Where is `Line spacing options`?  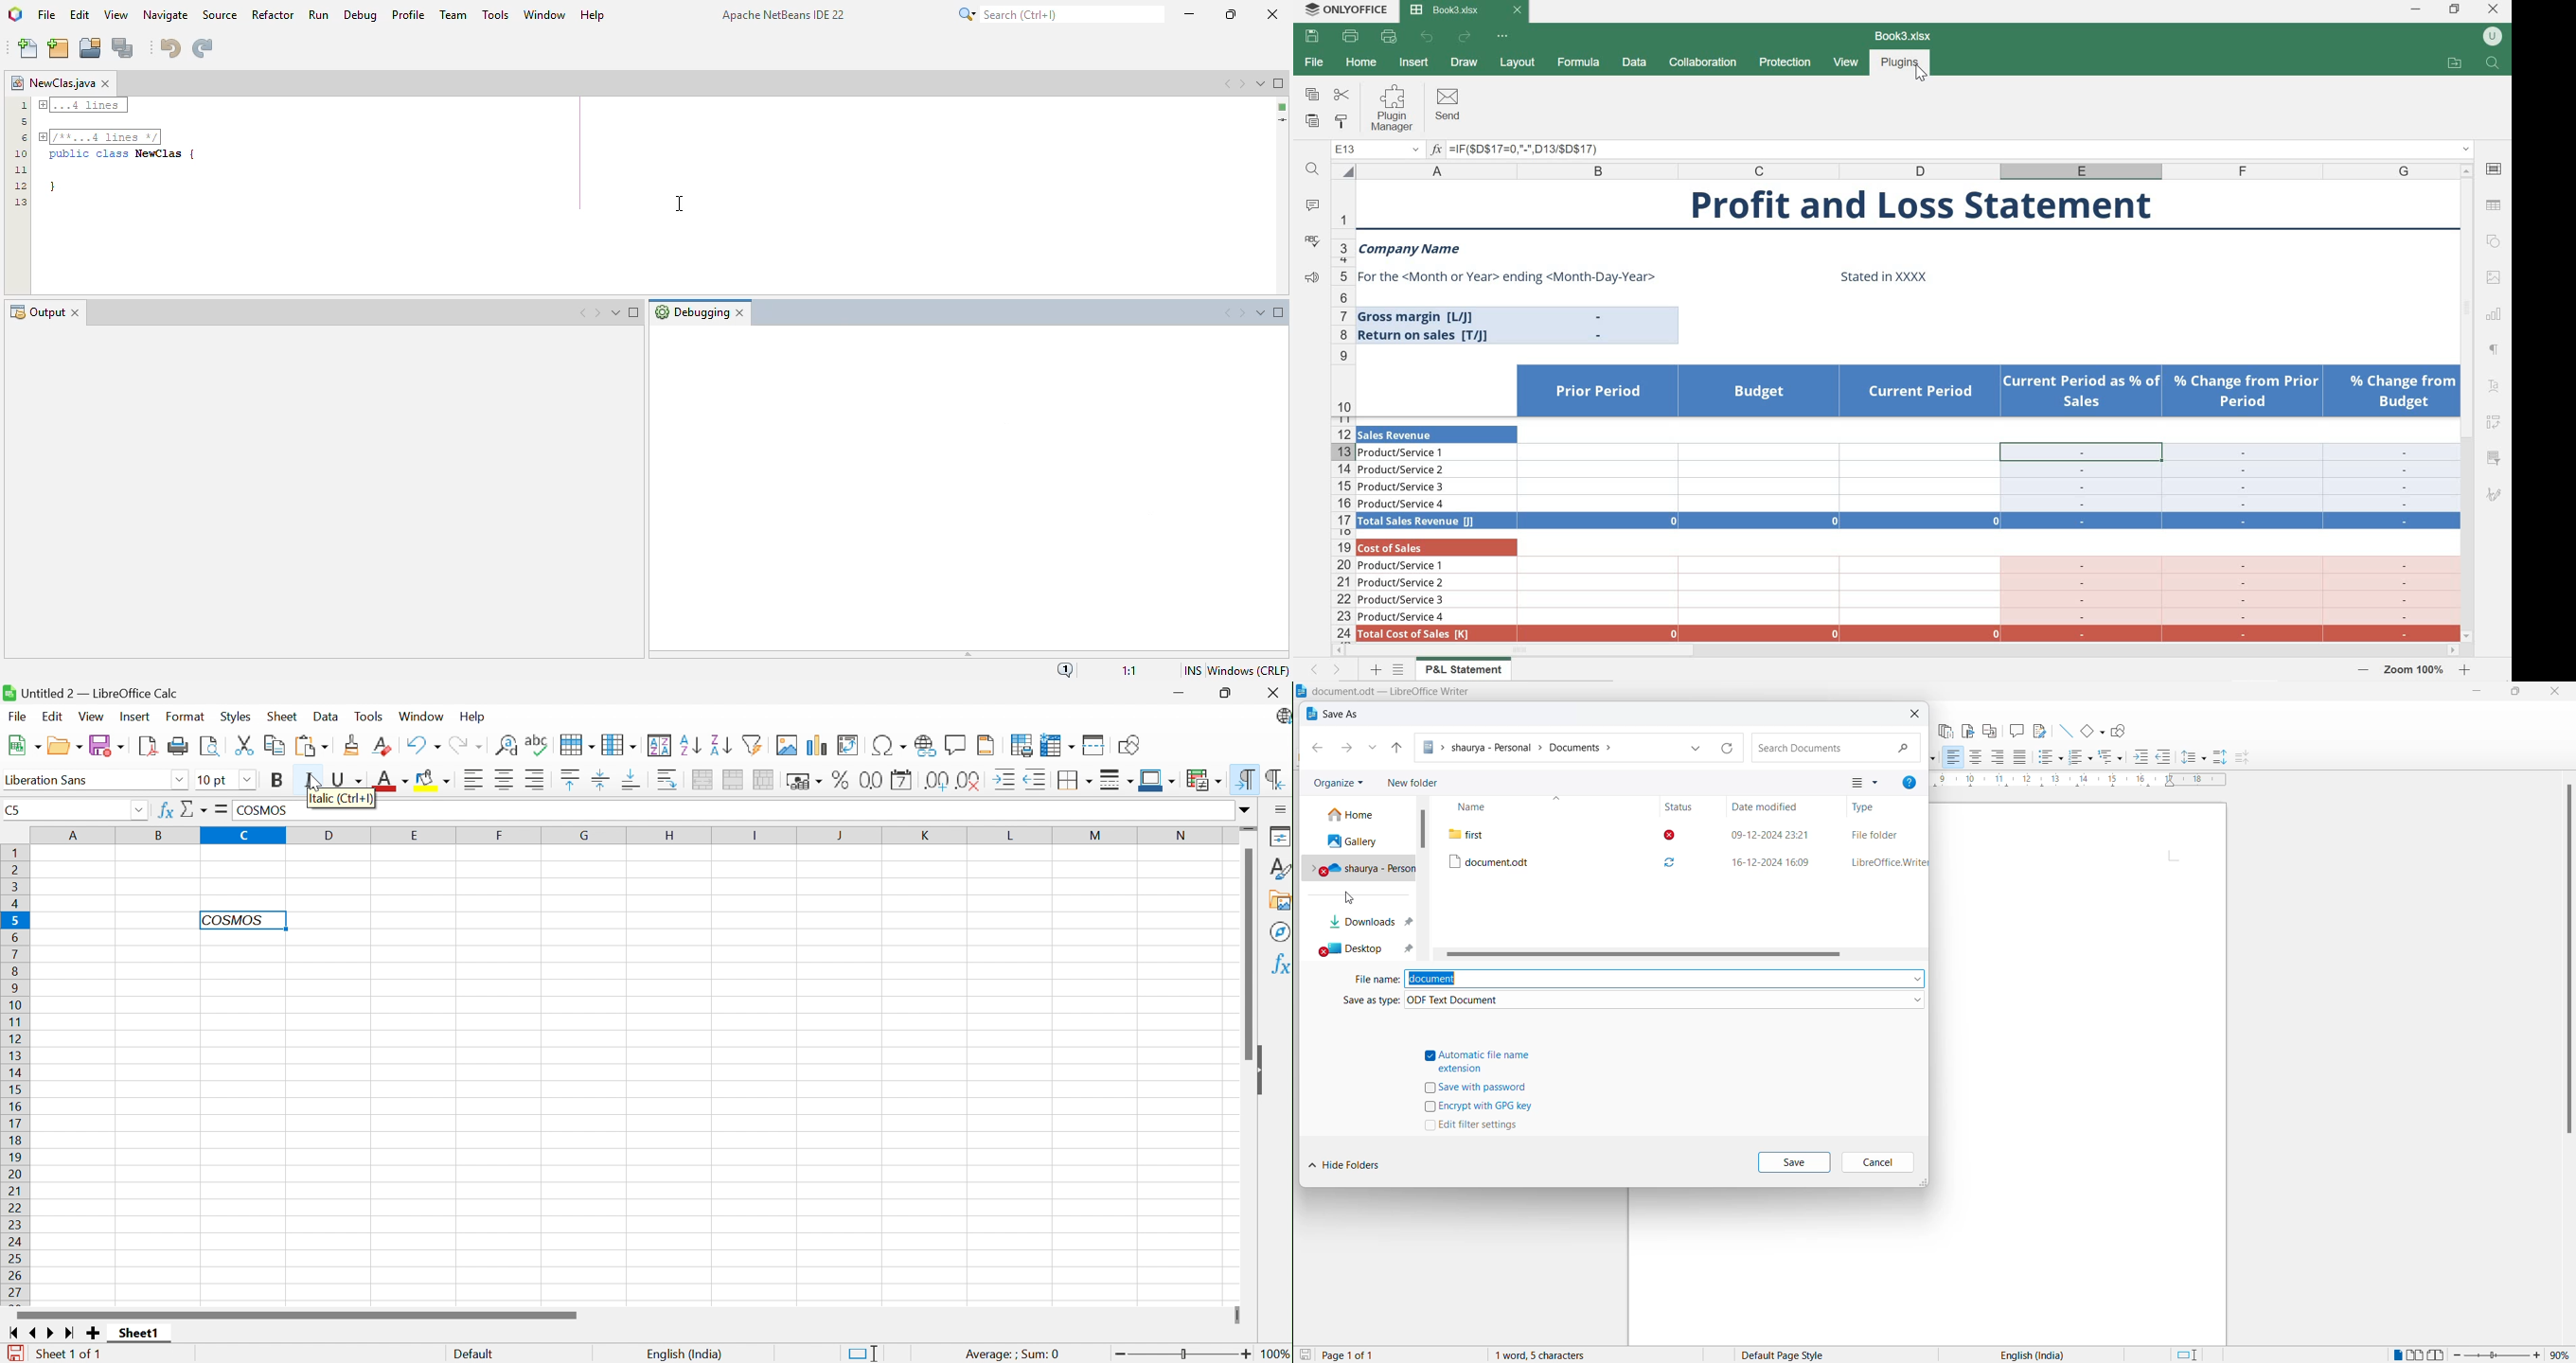
Line spacing options is located at coordinates (2194, 758).